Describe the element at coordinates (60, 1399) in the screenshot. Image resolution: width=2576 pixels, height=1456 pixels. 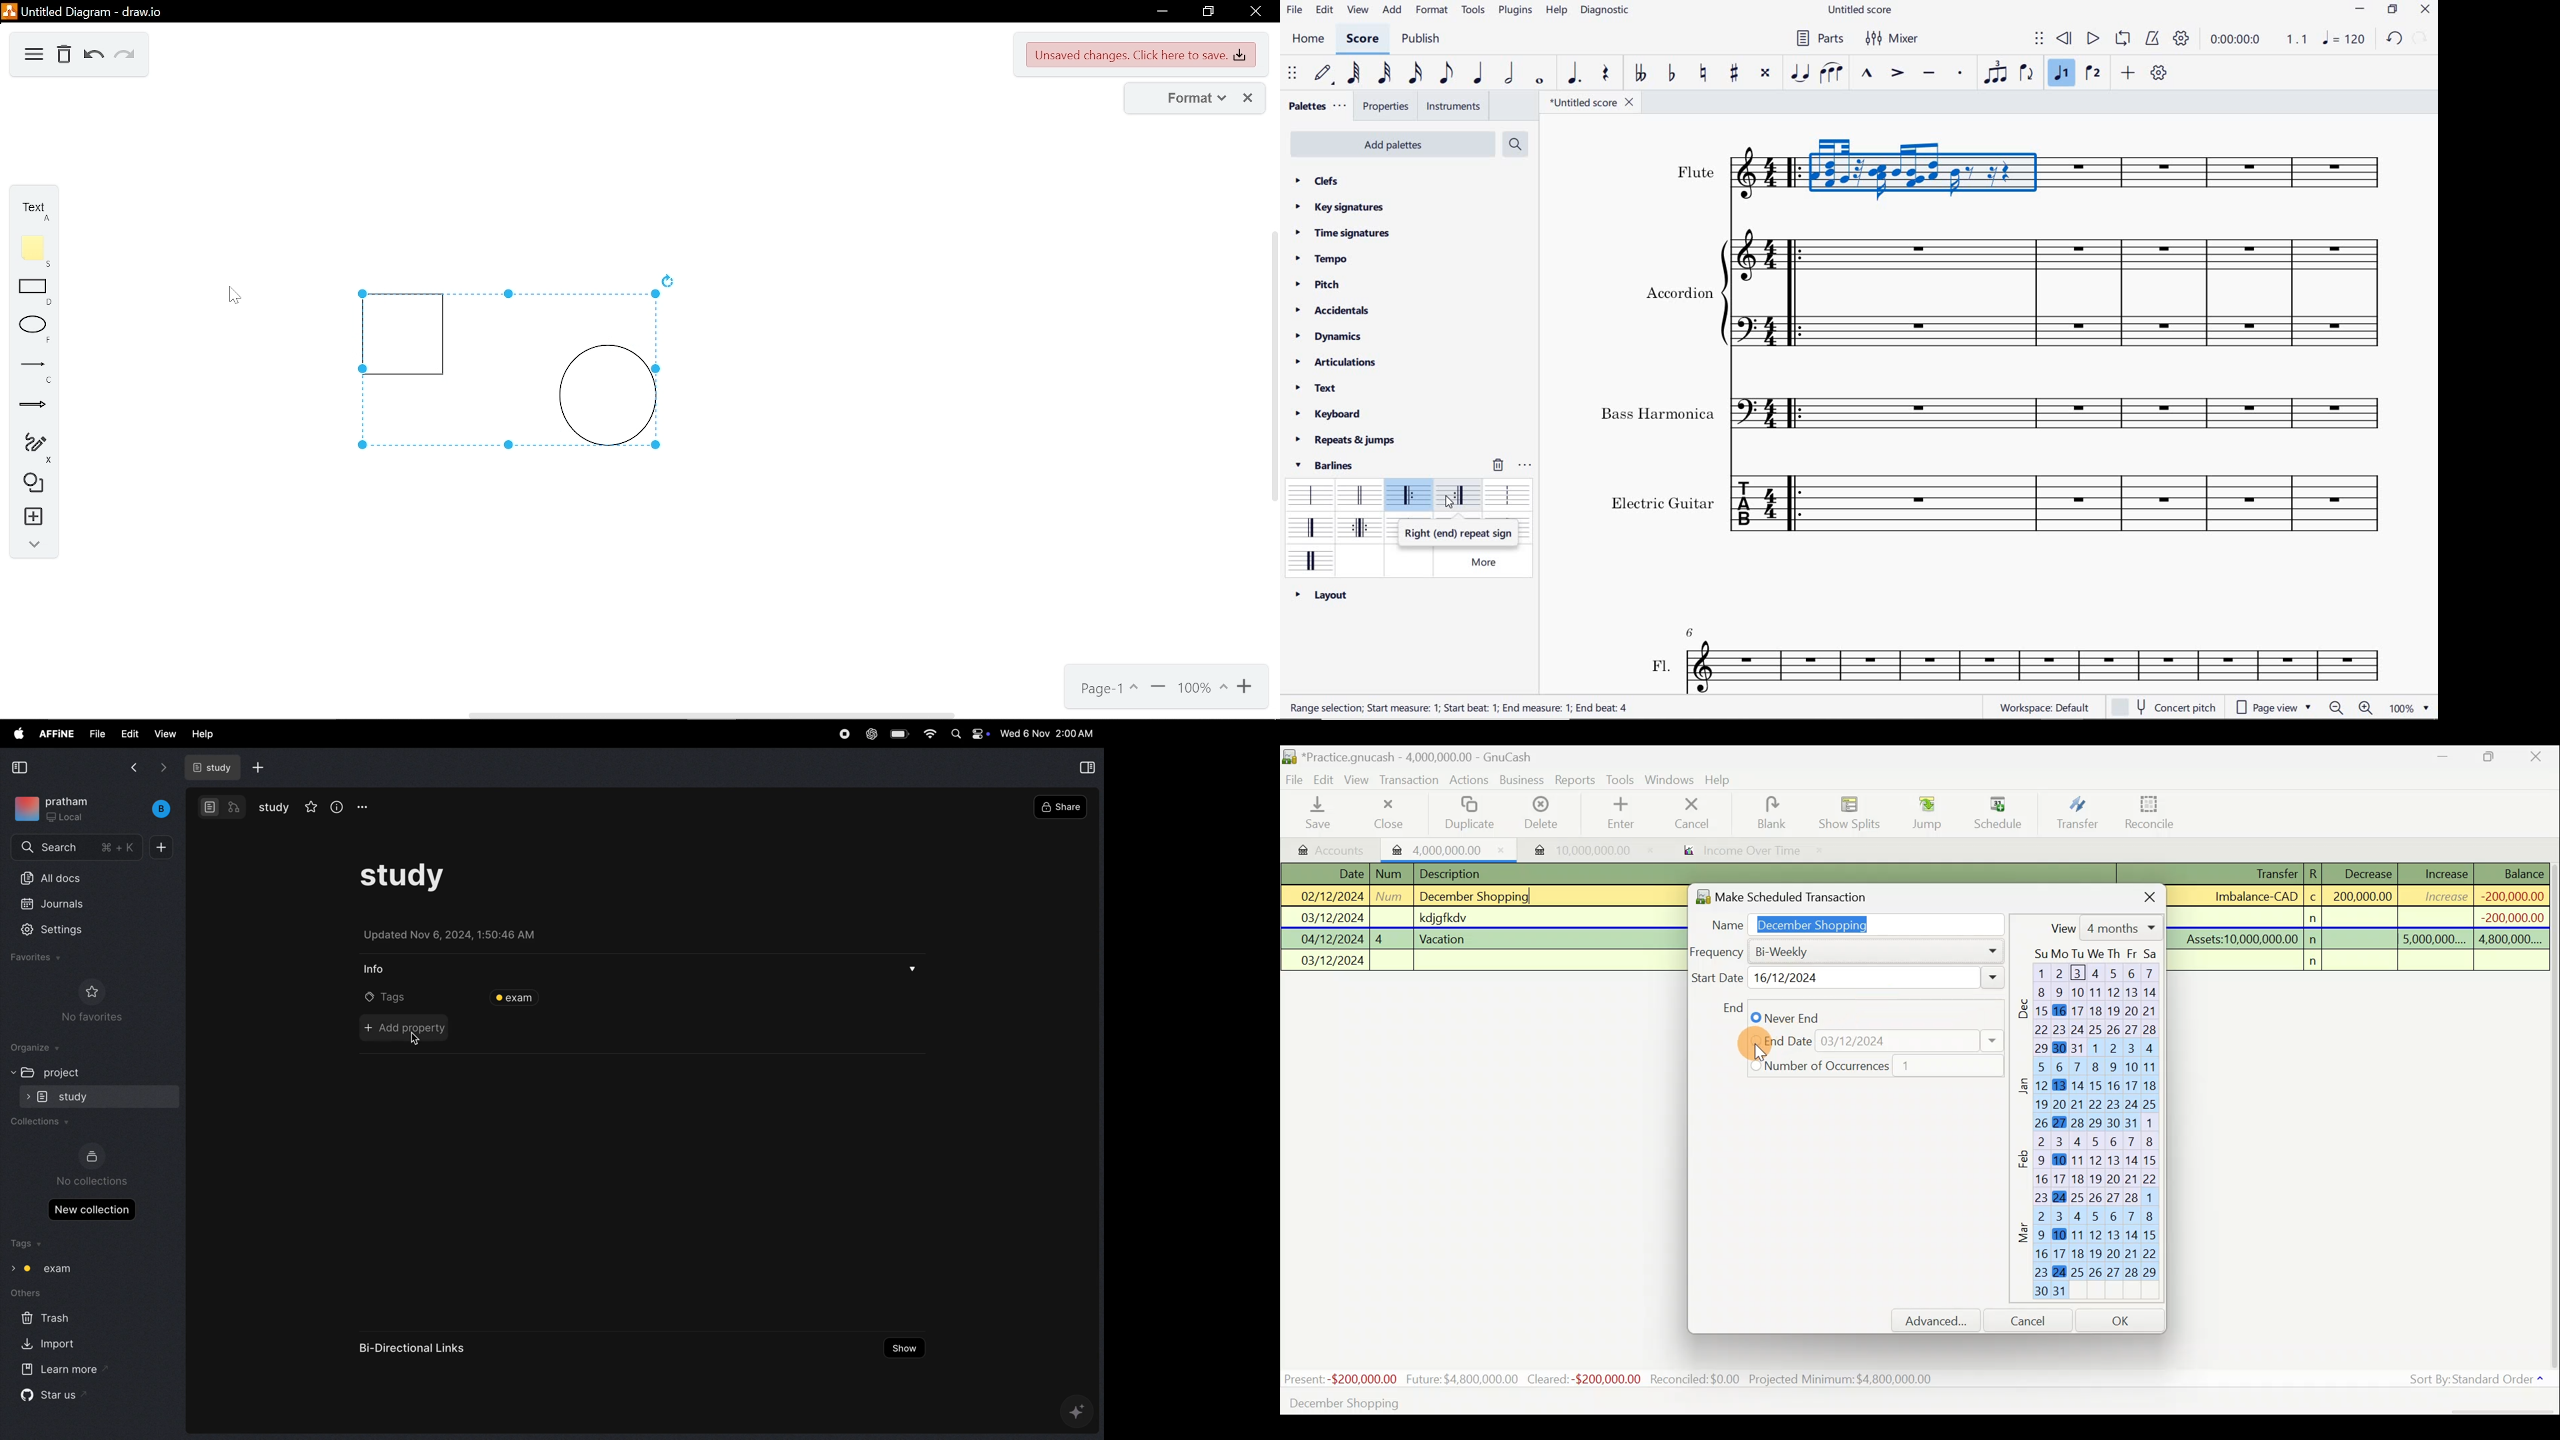
I see `star us` at that location.